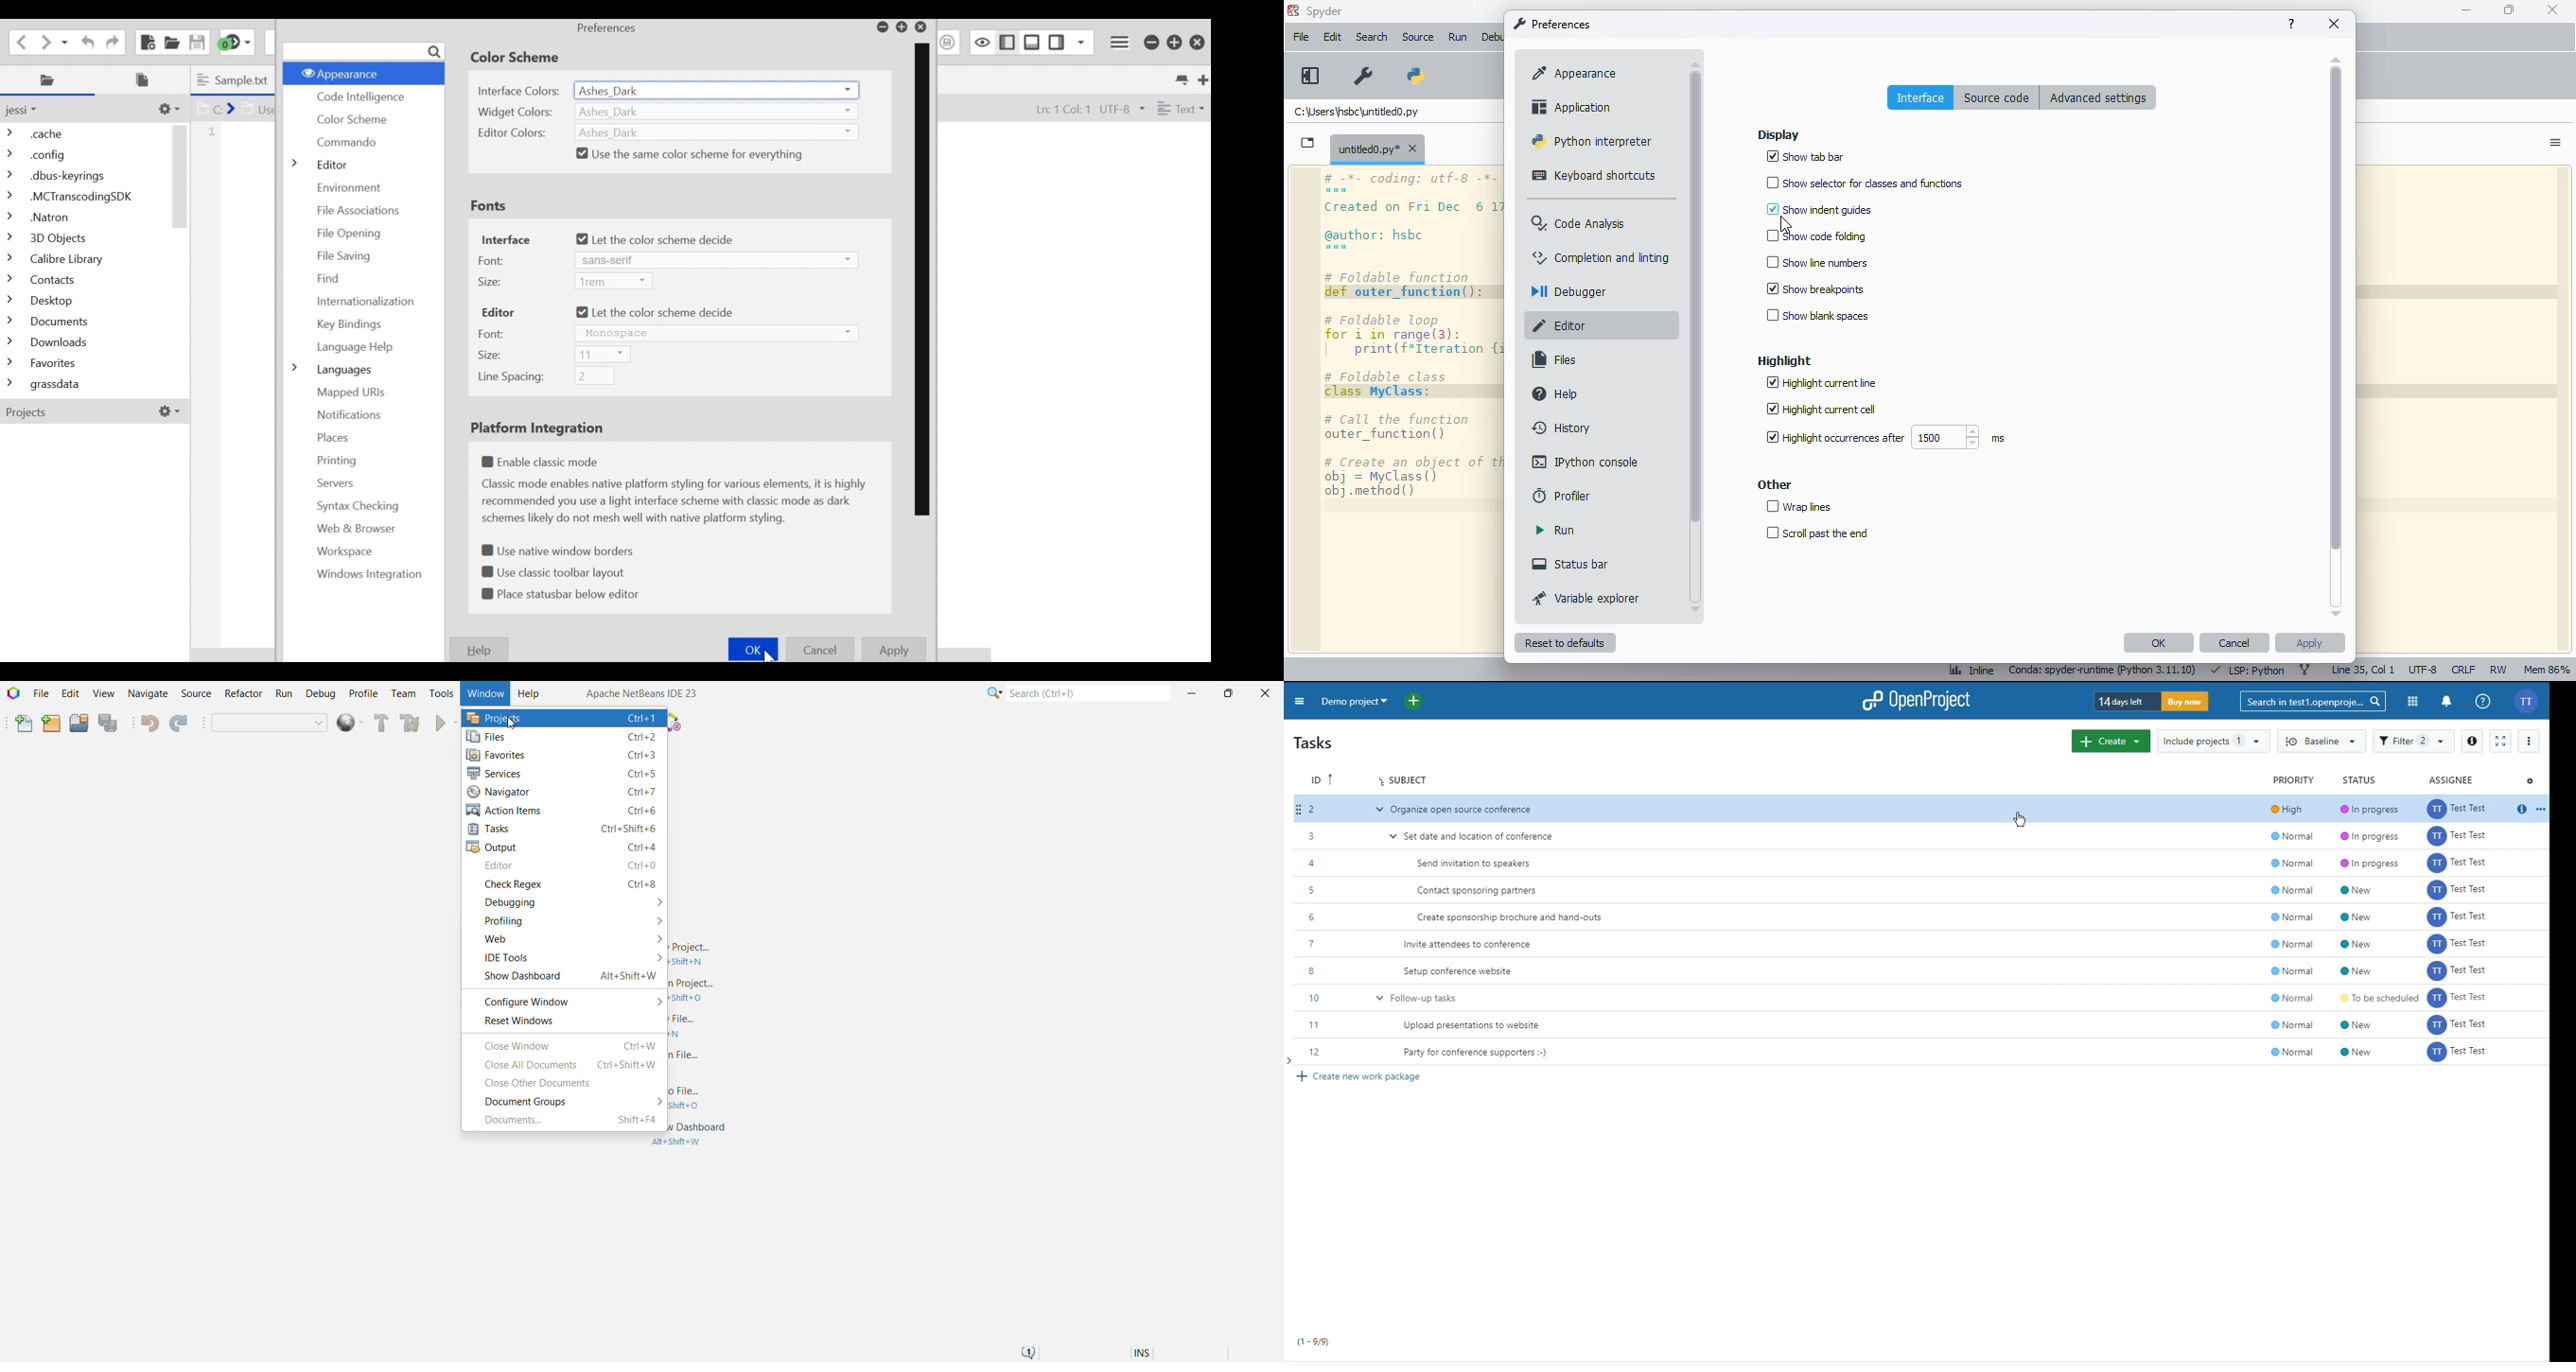 The width and height of the screenshot is (2576, 1372). What do you see at coordinates (2025, 820) in the screenshot?
I see `Cursor` at bounding box center [2025, 820].